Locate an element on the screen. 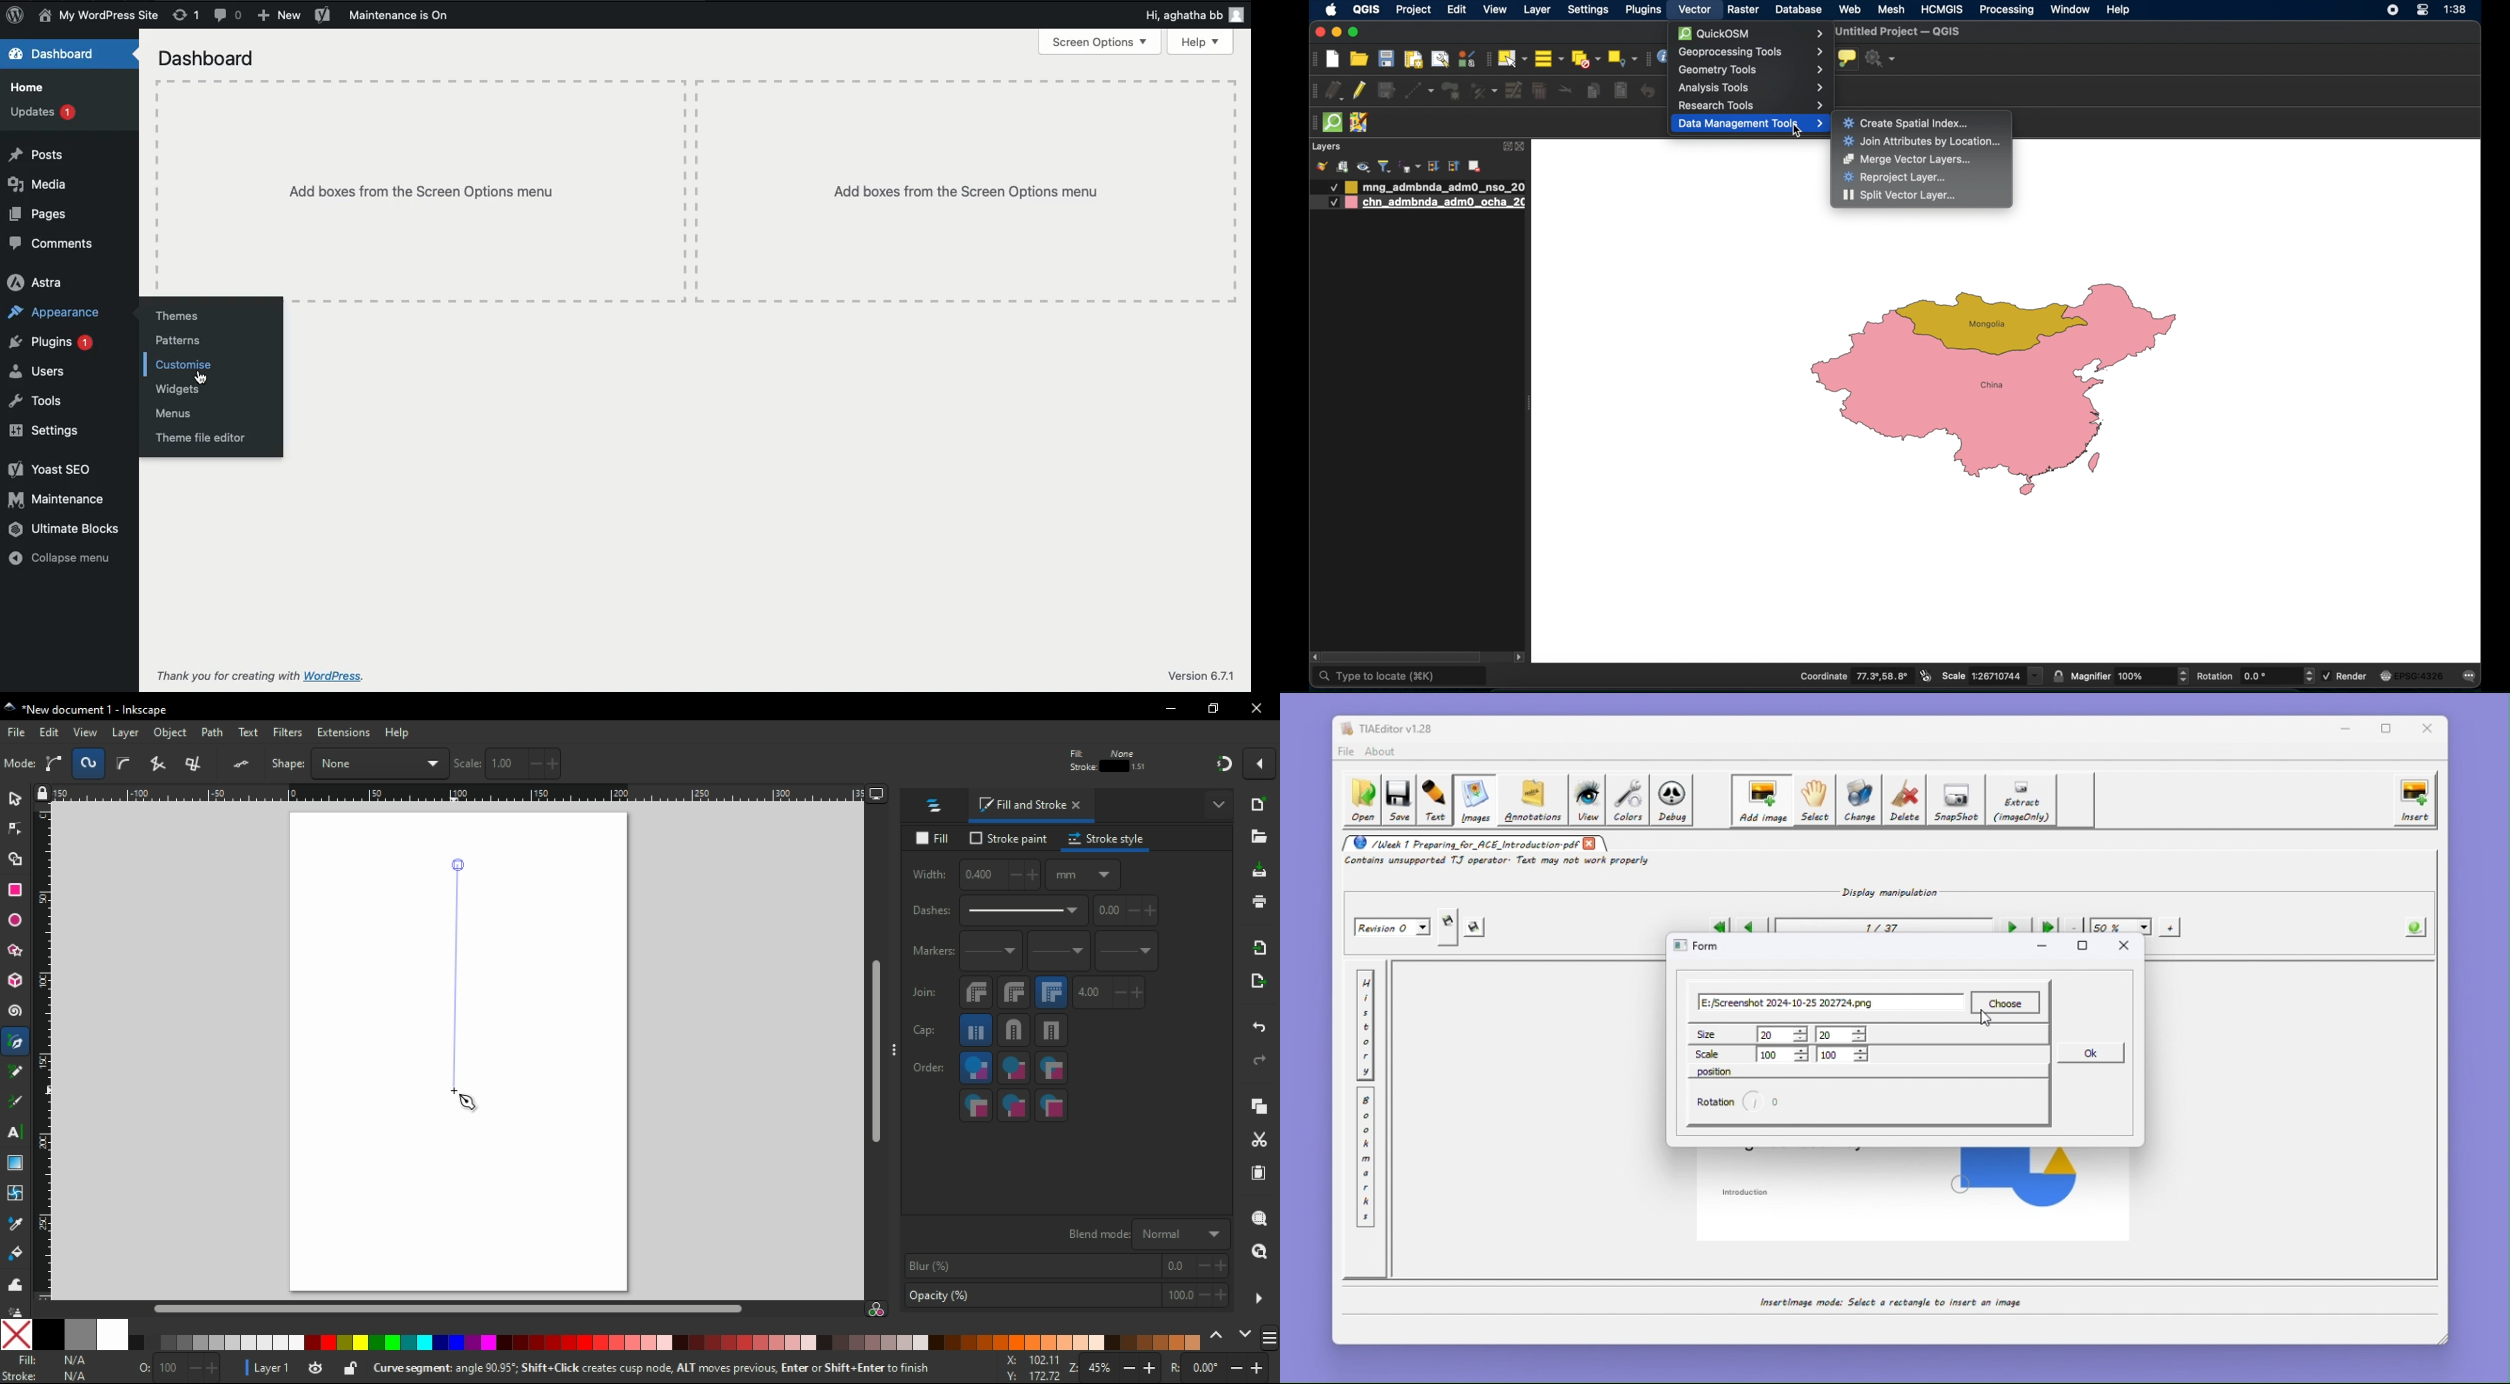  cursor is located at coordinates (203, 376).